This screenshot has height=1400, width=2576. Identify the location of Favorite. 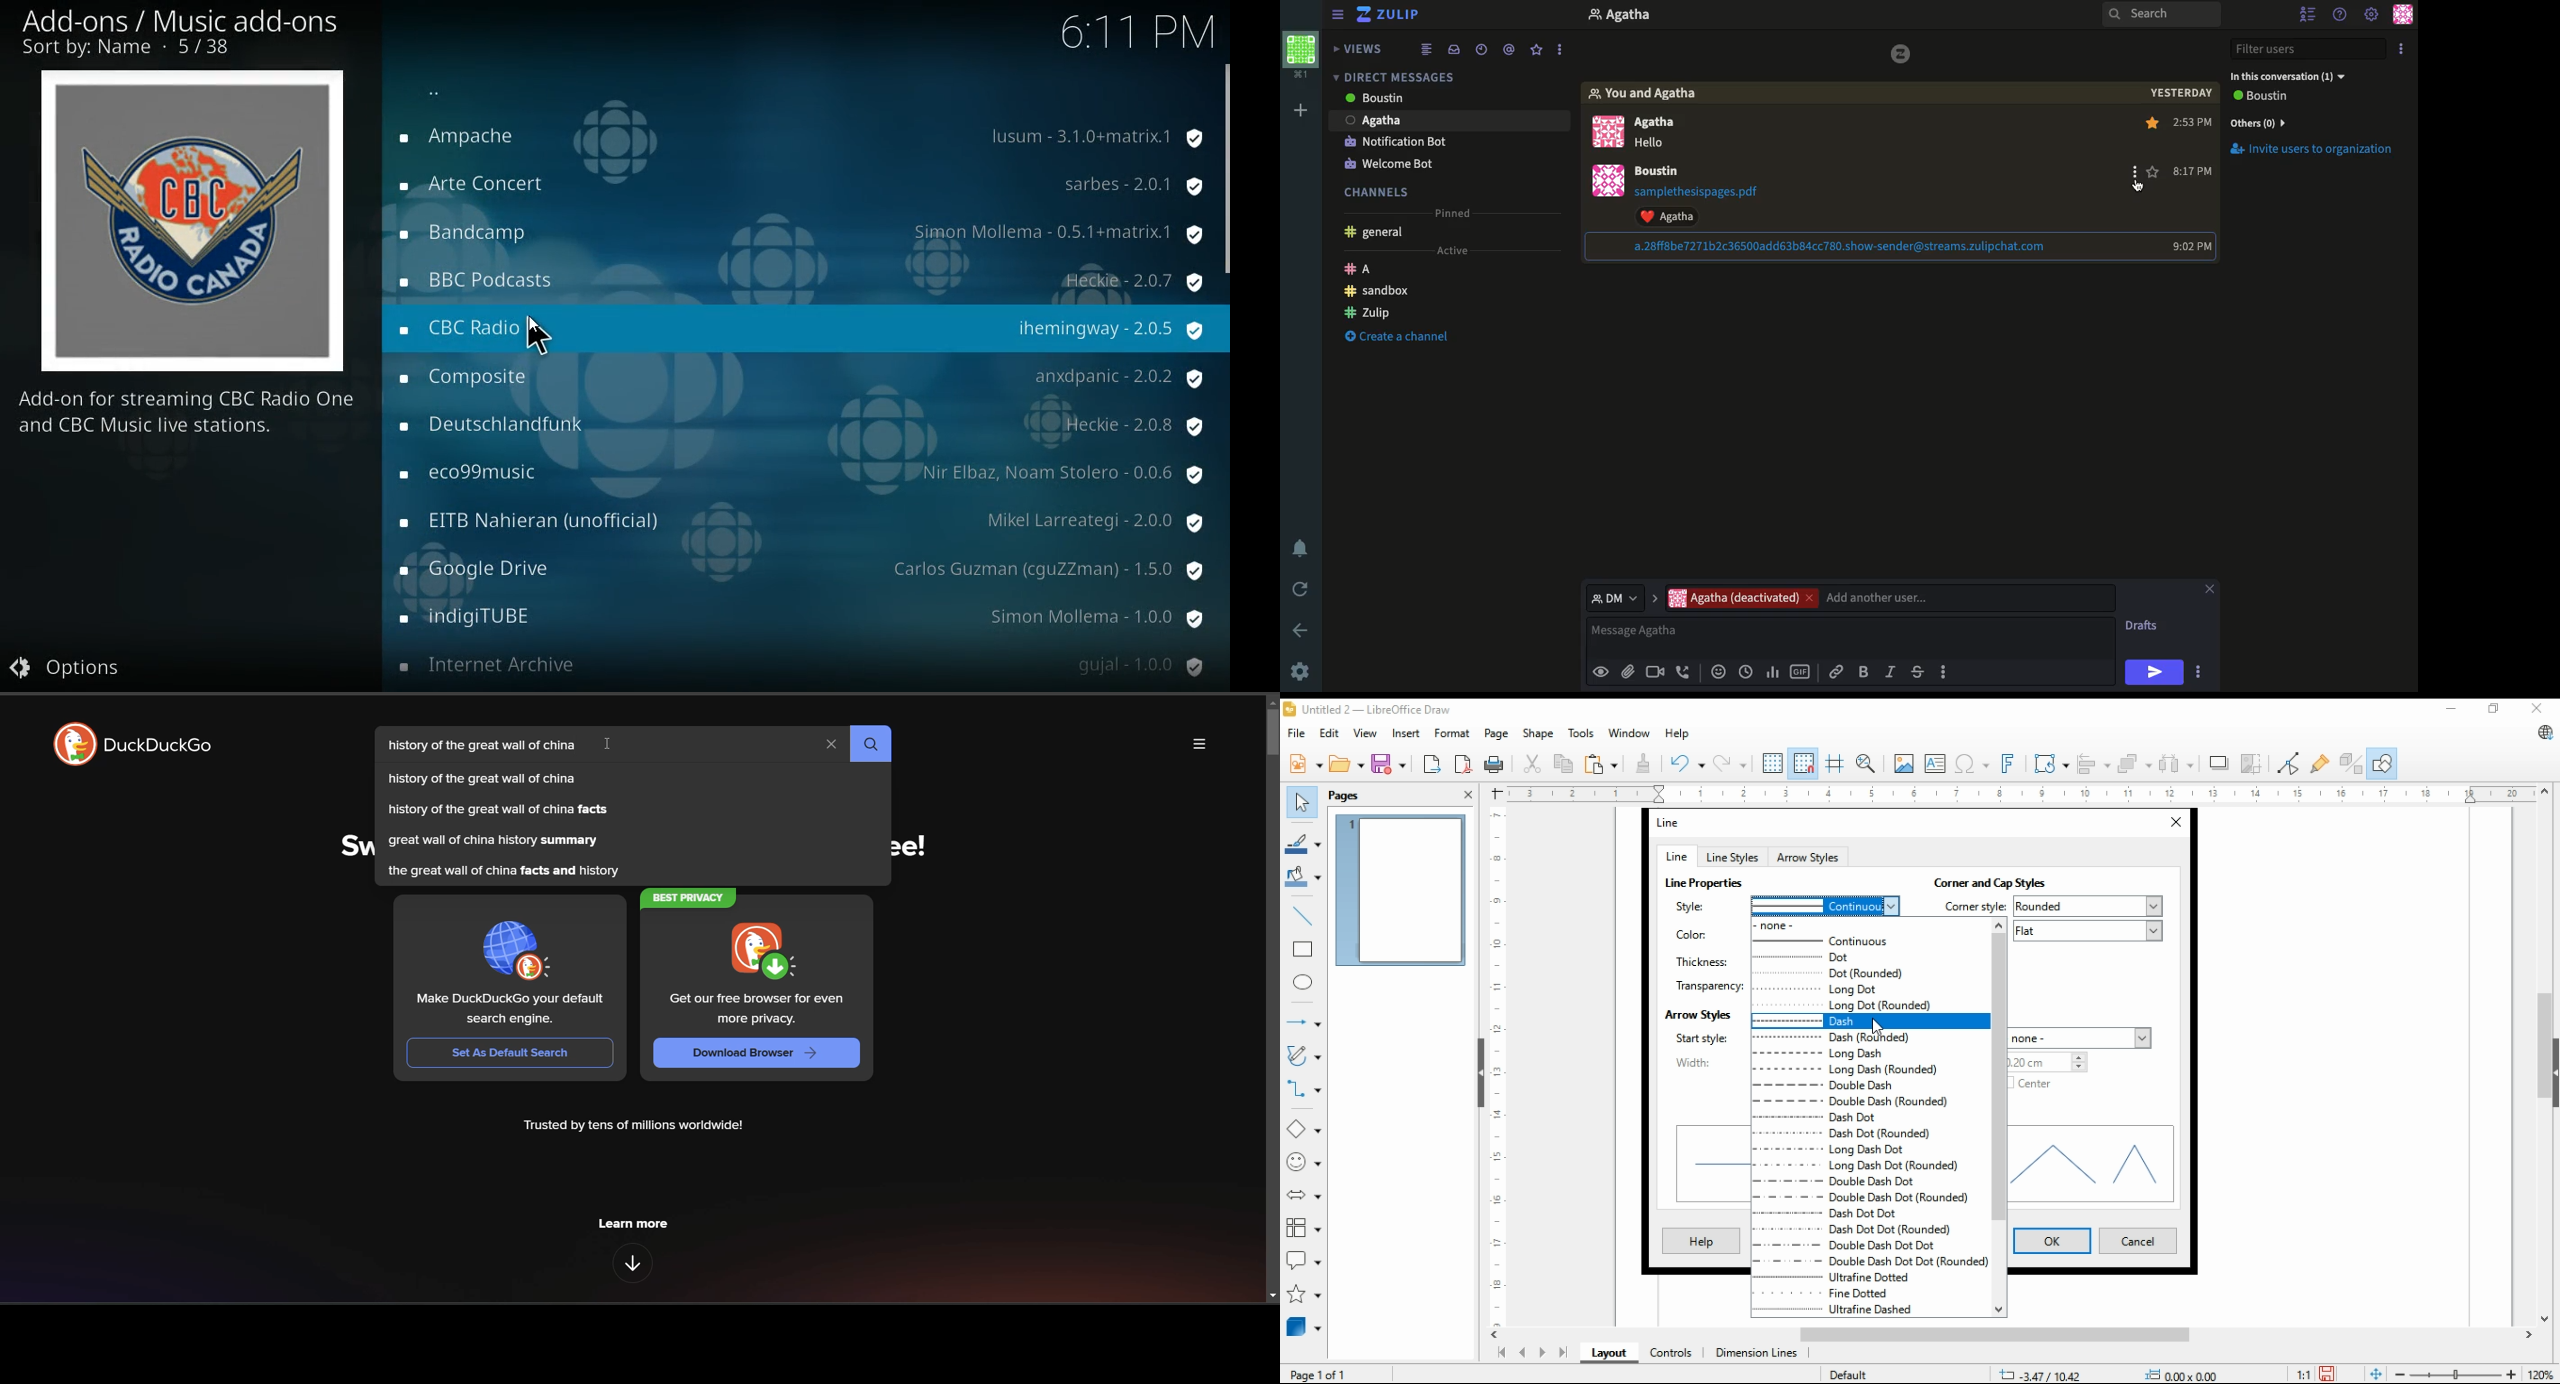
(1537, 51).